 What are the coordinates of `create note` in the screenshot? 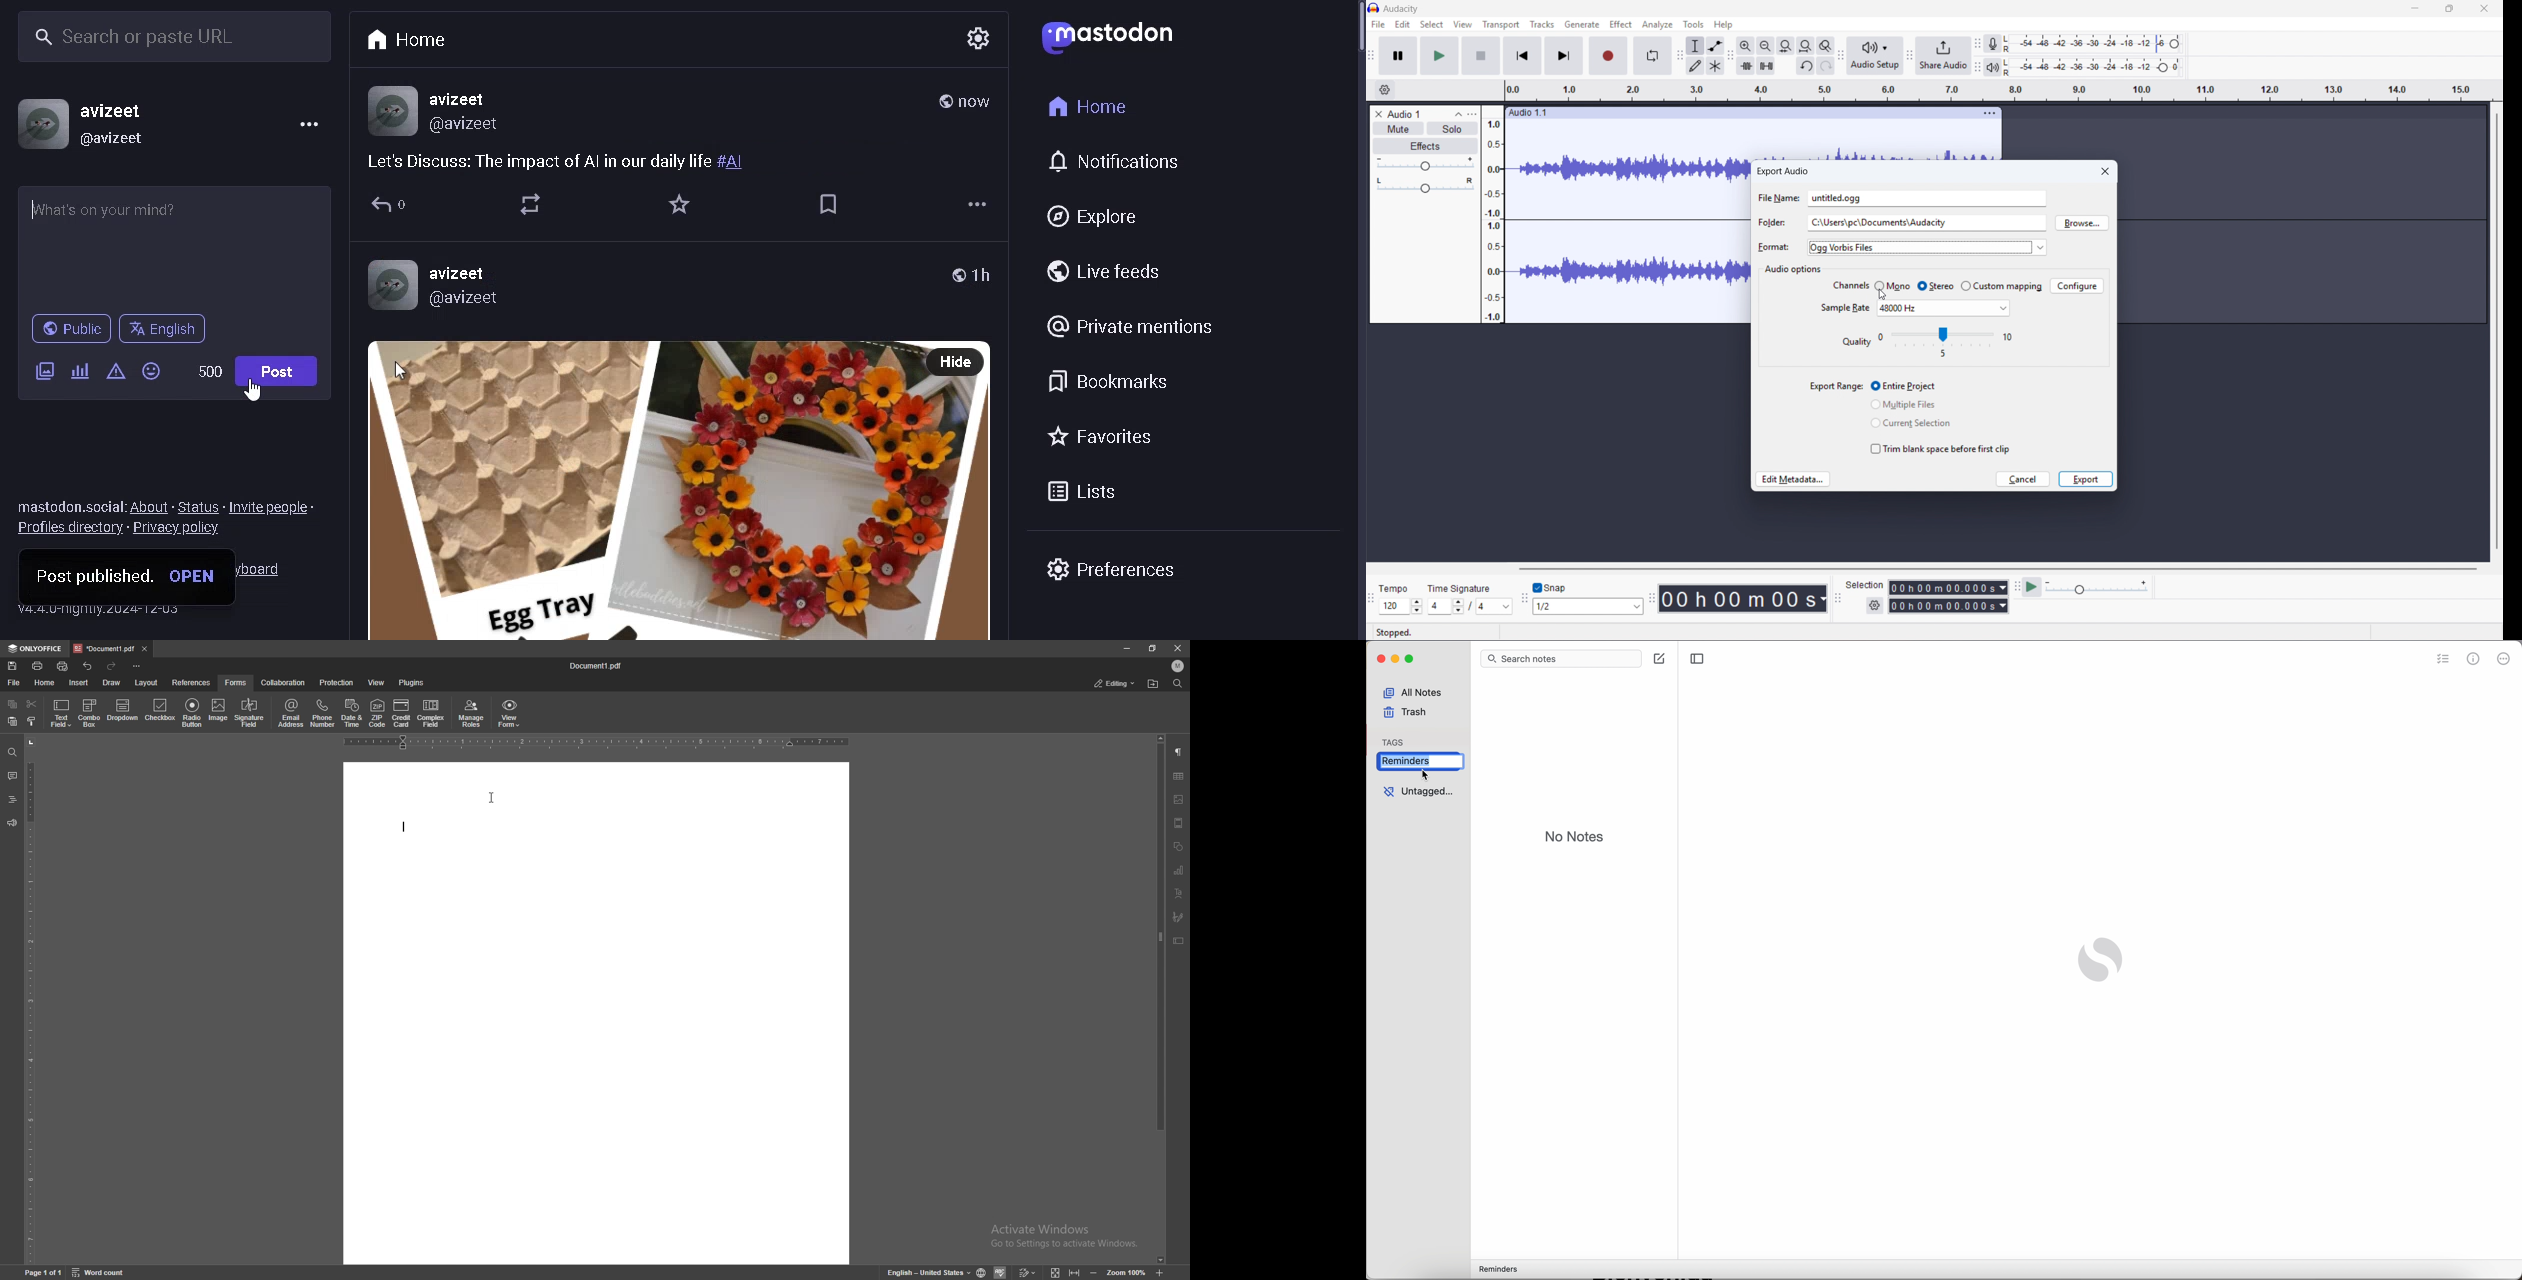 It's located at (1661, 659).